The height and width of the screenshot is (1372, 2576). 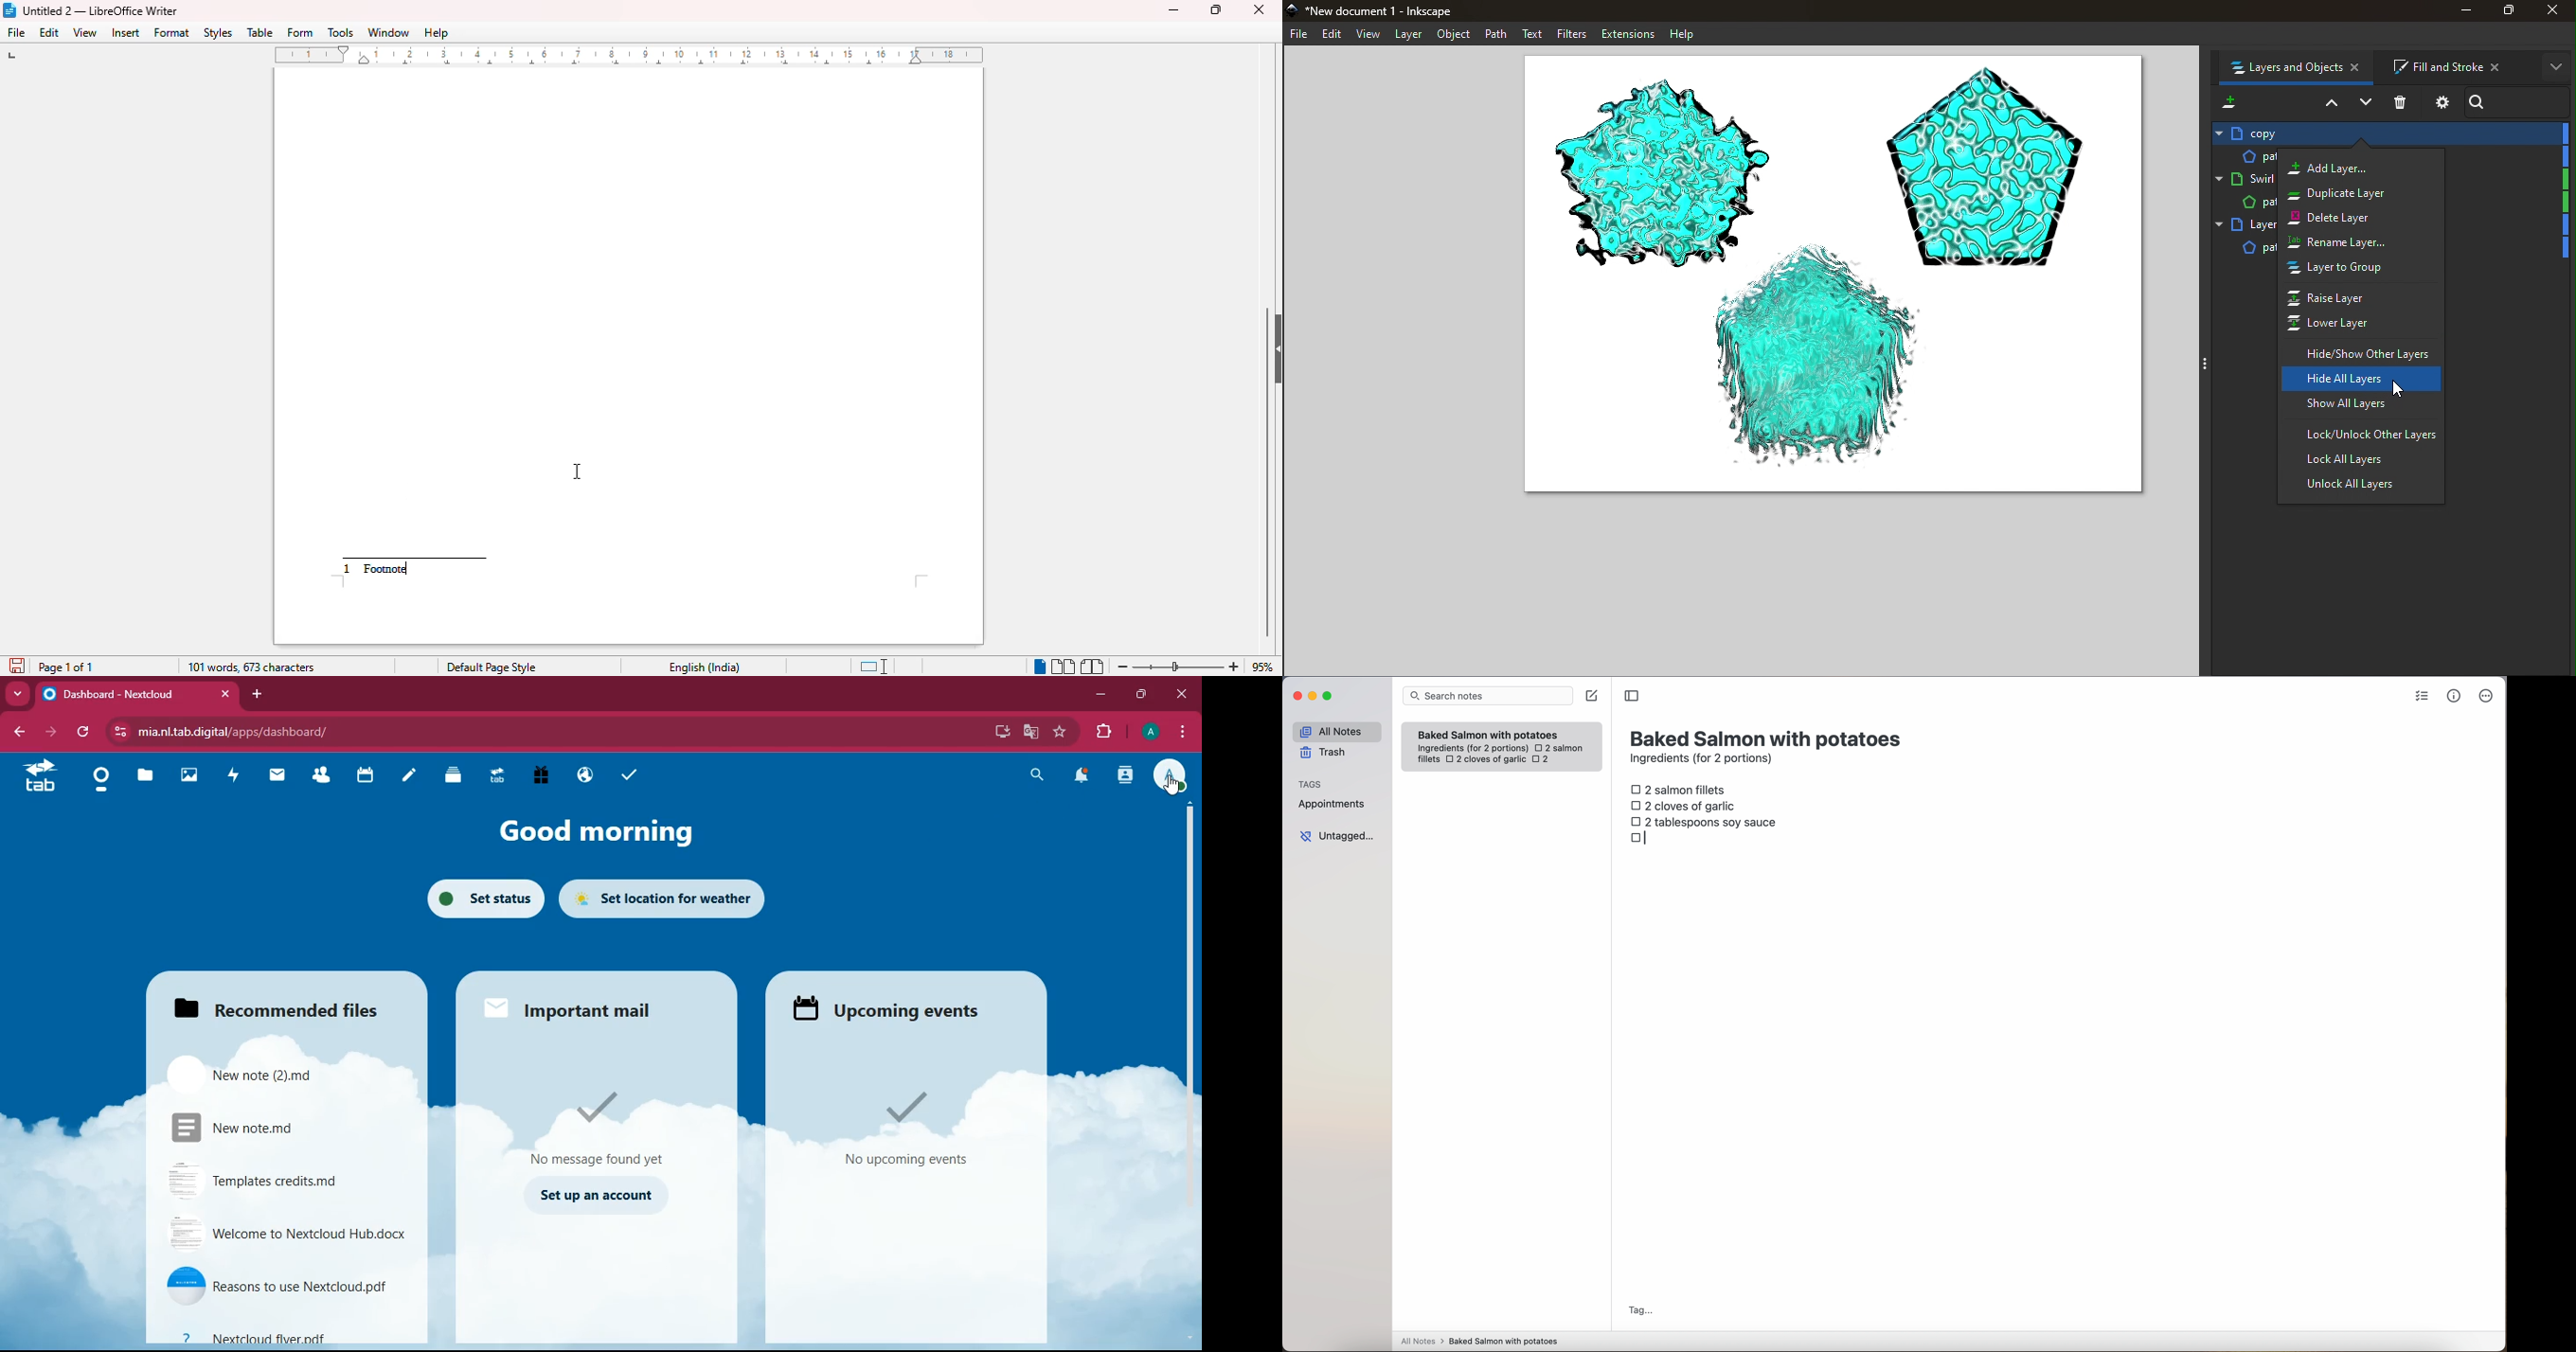 What do you see at coordinates (1265, 666) in the screenshot?
I see `95% (current zoom level)` at bounding box center [1265, 666].